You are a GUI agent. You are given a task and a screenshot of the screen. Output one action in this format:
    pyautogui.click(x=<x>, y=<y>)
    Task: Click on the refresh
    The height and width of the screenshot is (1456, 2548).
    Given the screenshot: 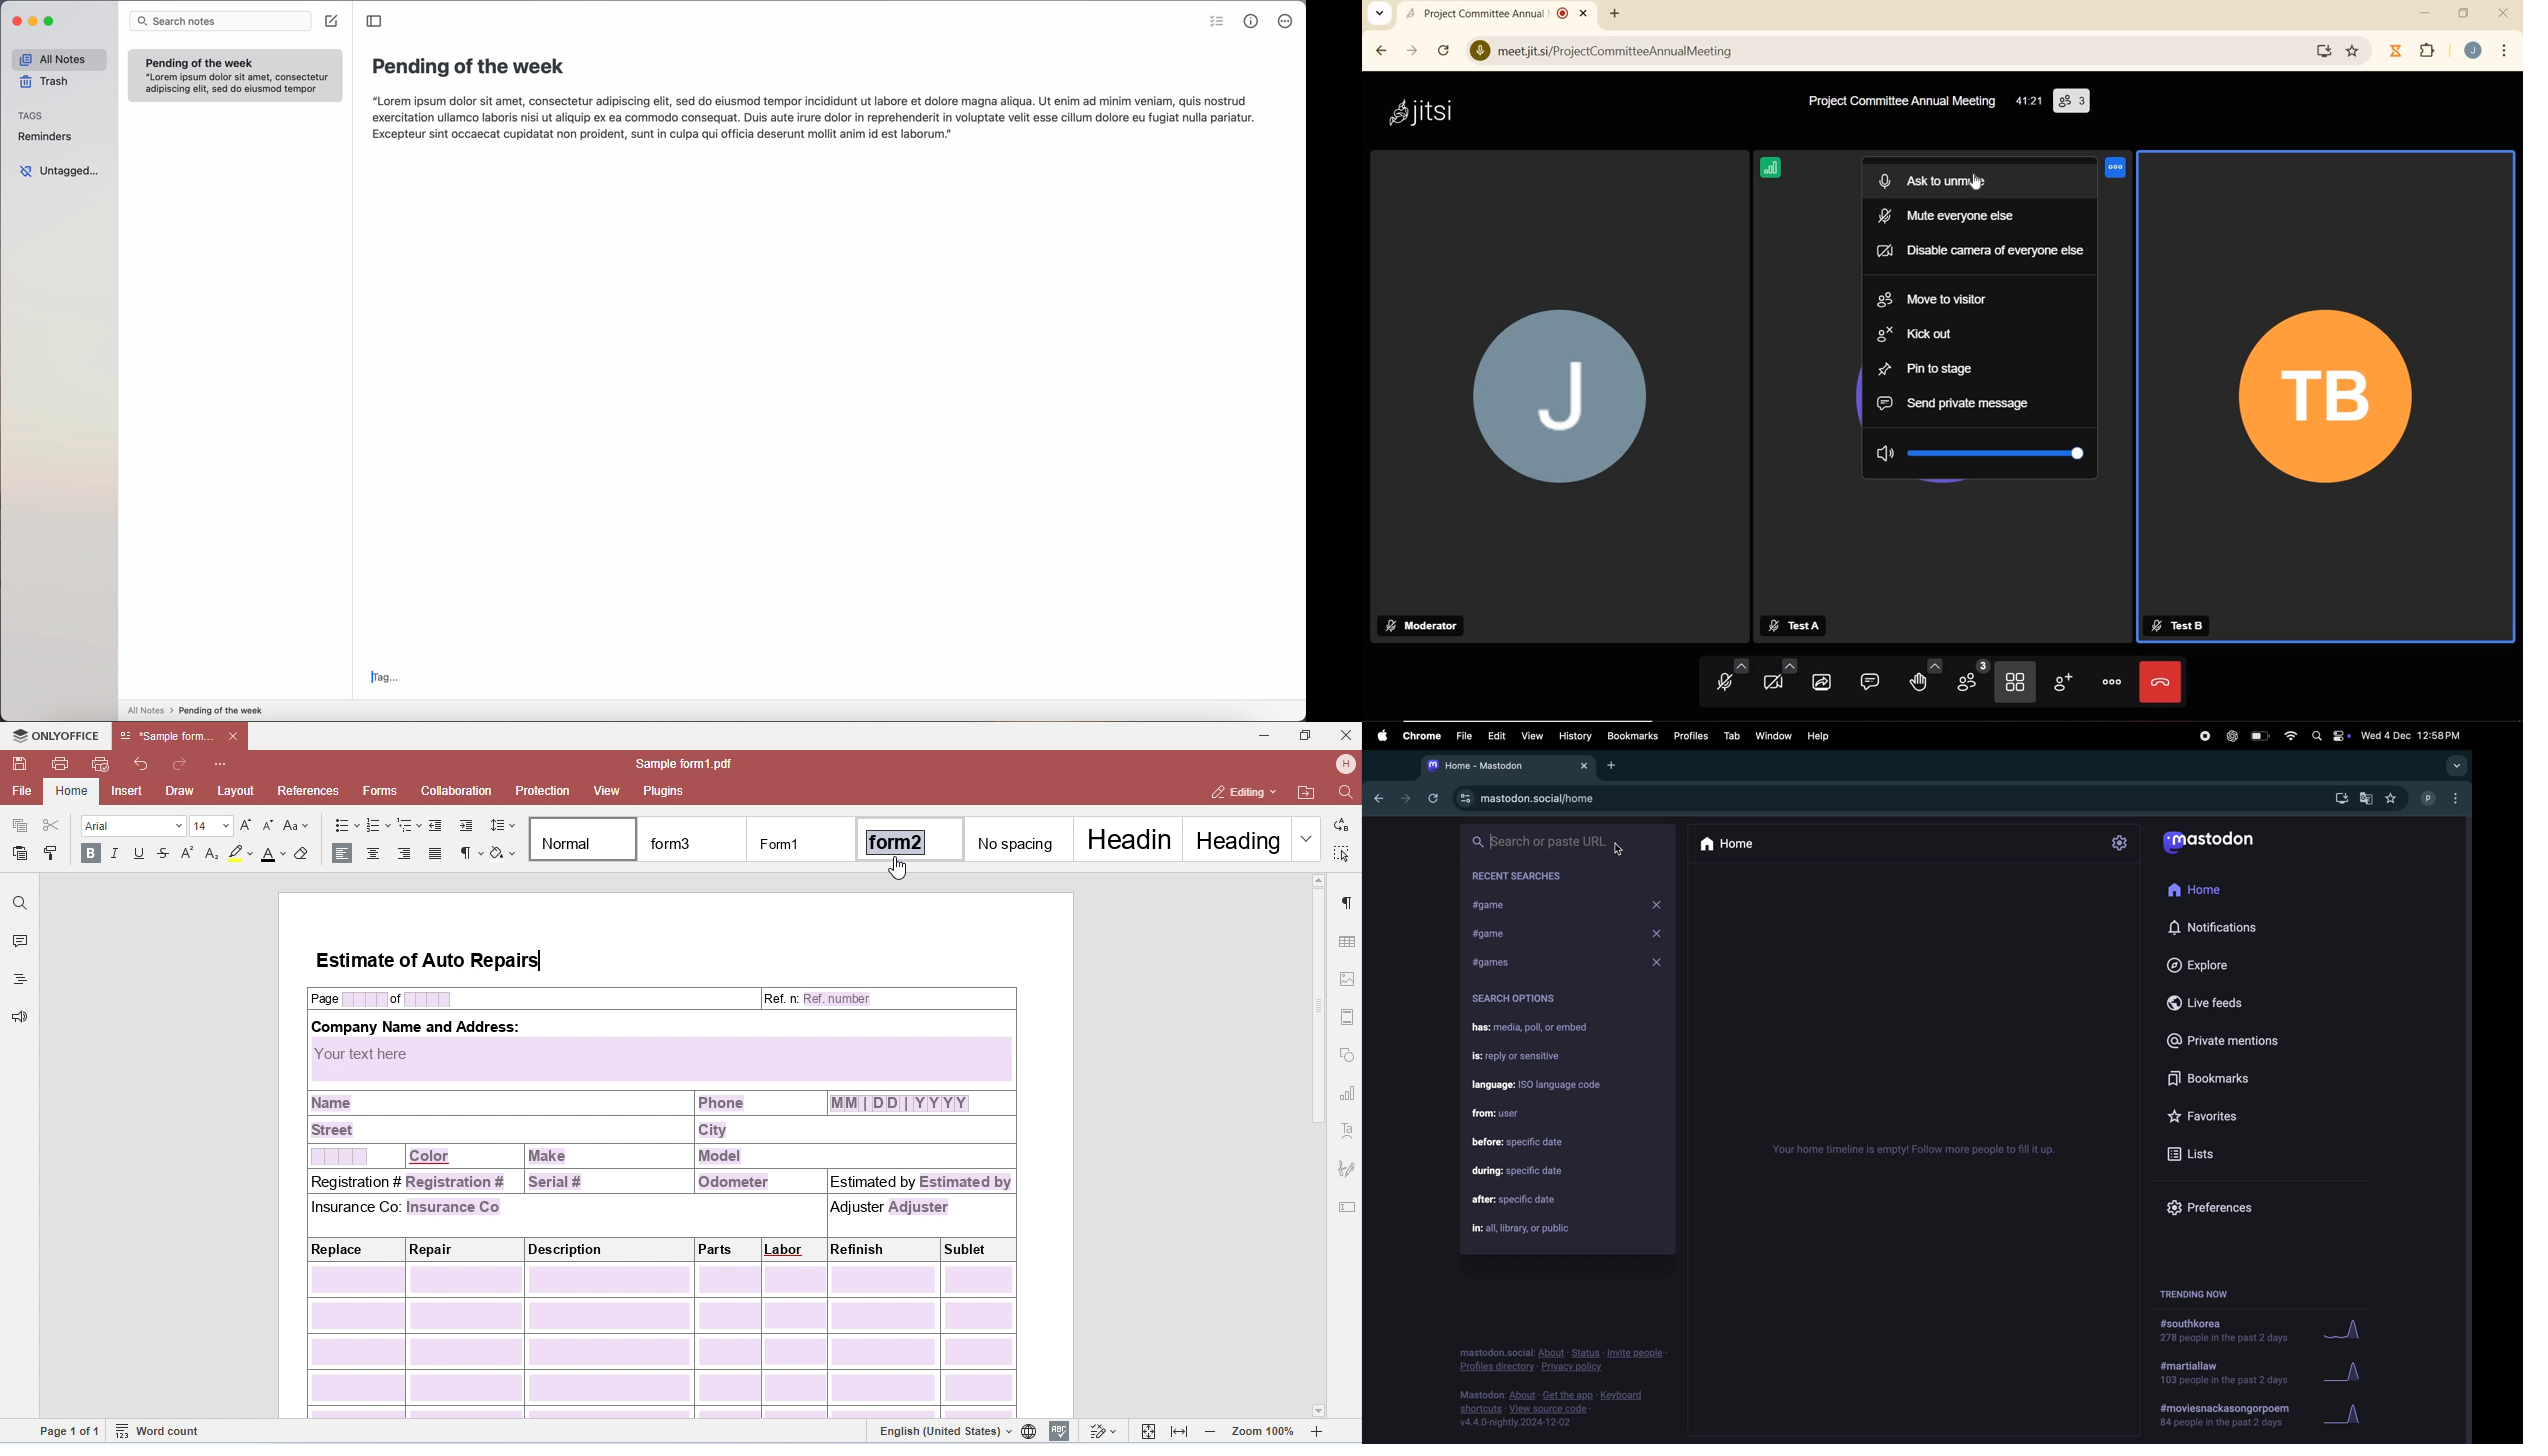 What is the action you would take?
    pyautogui.click(x=1431, y=798)
    